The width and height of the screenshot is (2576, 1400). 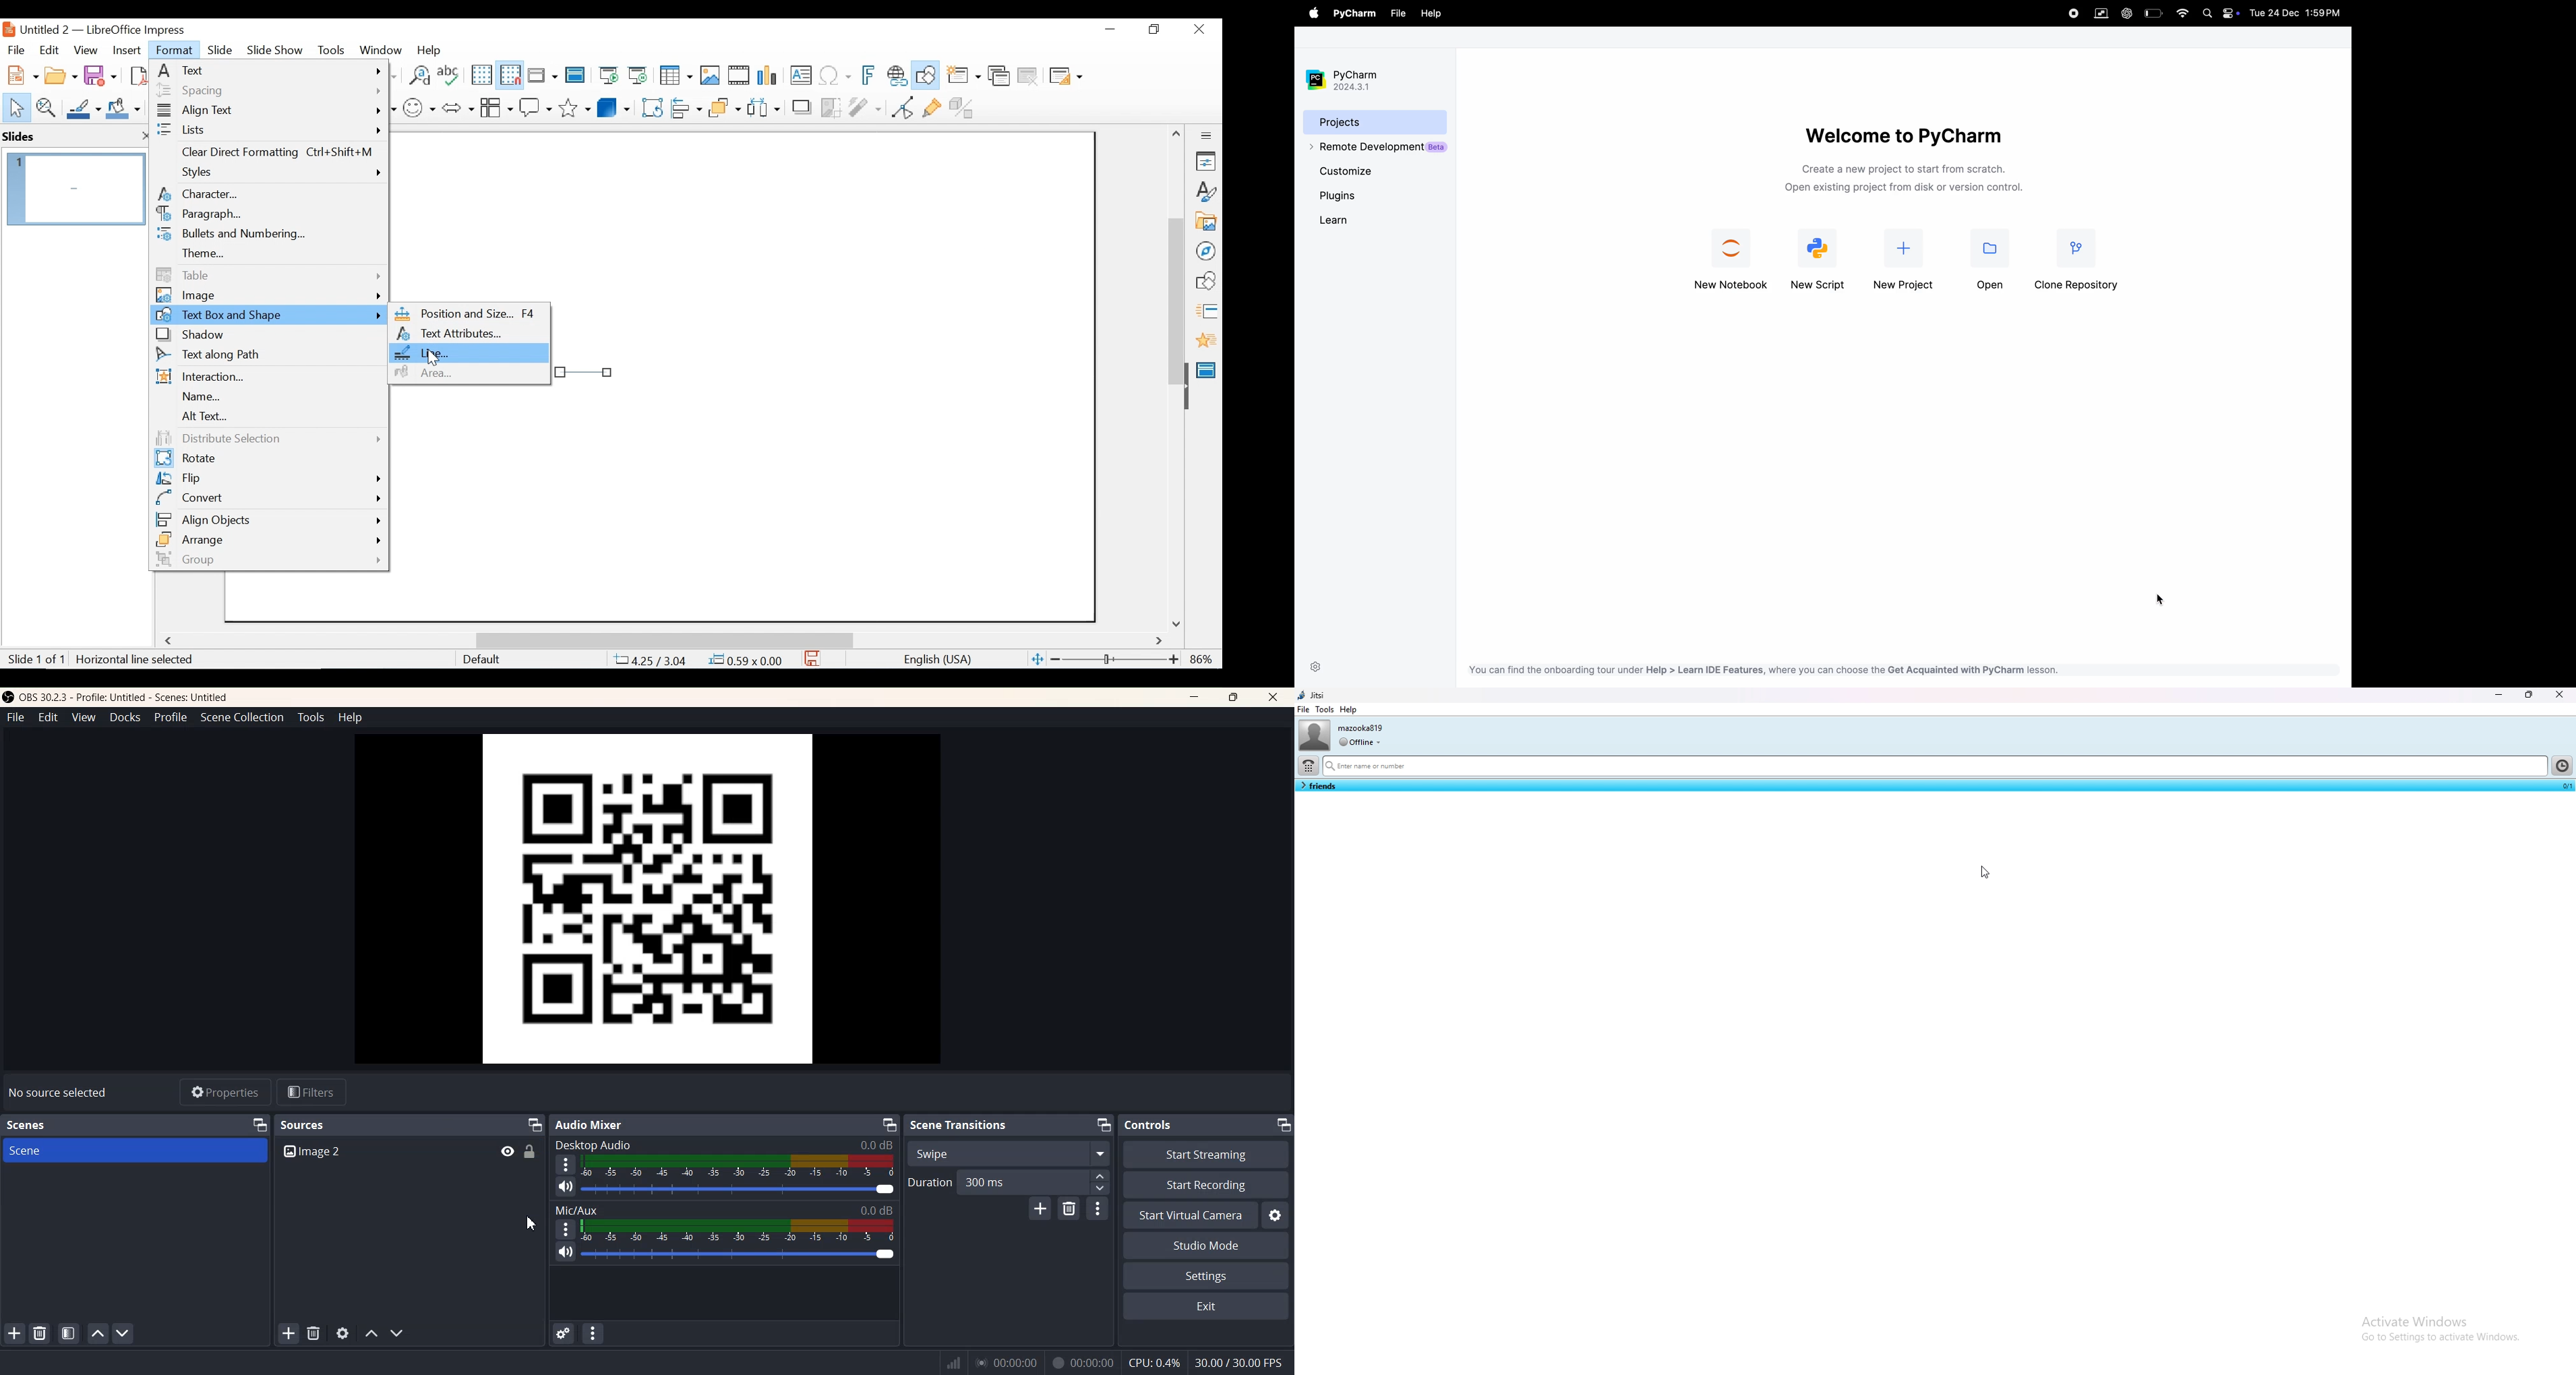 I want to click on Insert Textbox, so click(x=800, y=76).